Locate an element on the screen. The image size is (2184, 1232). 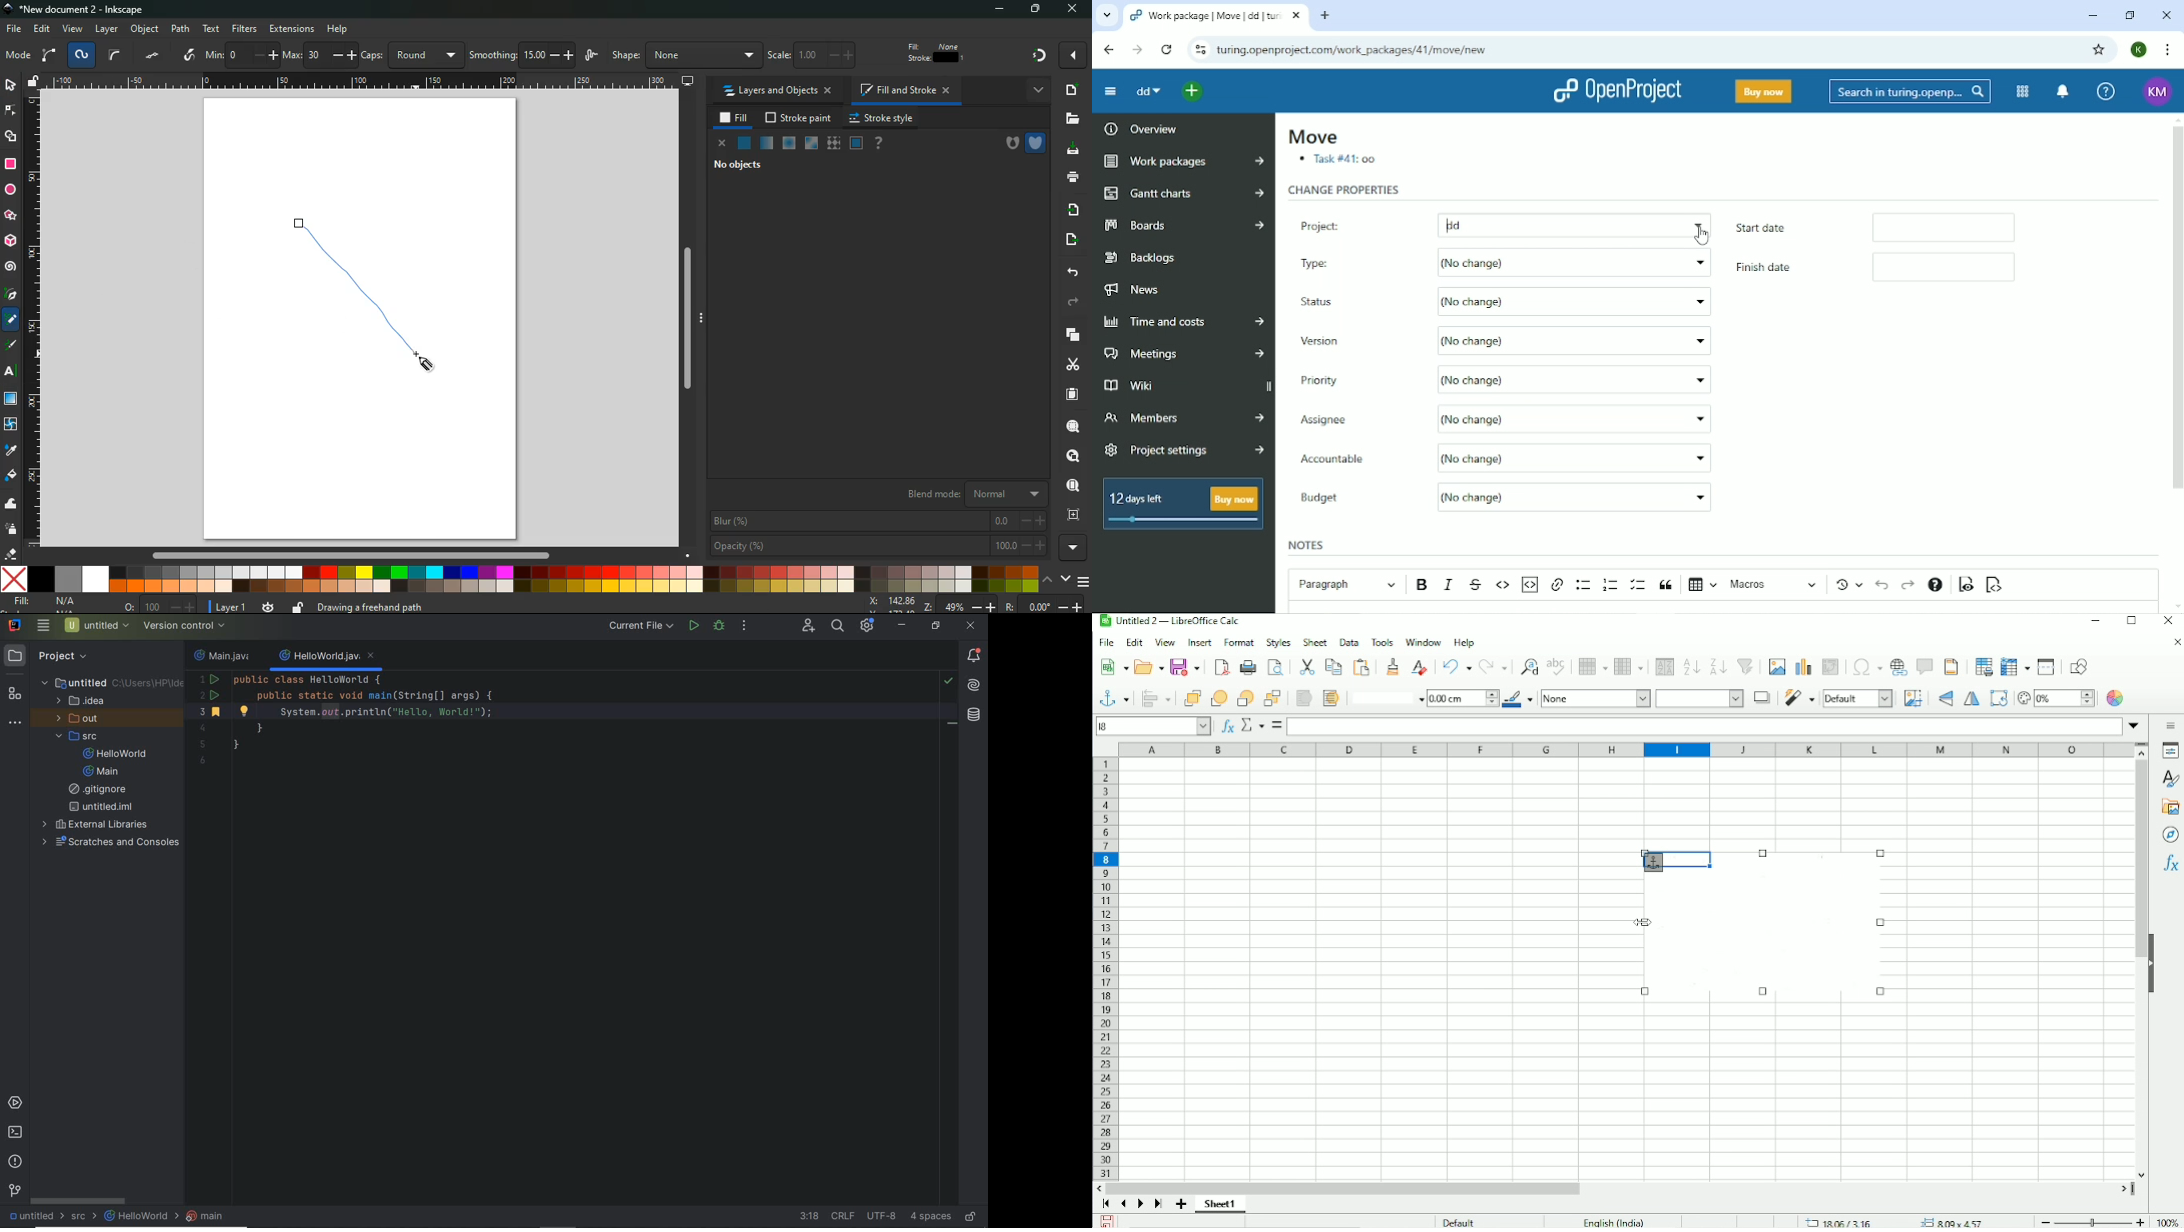
Properties is located at coordinates (2170, 751).